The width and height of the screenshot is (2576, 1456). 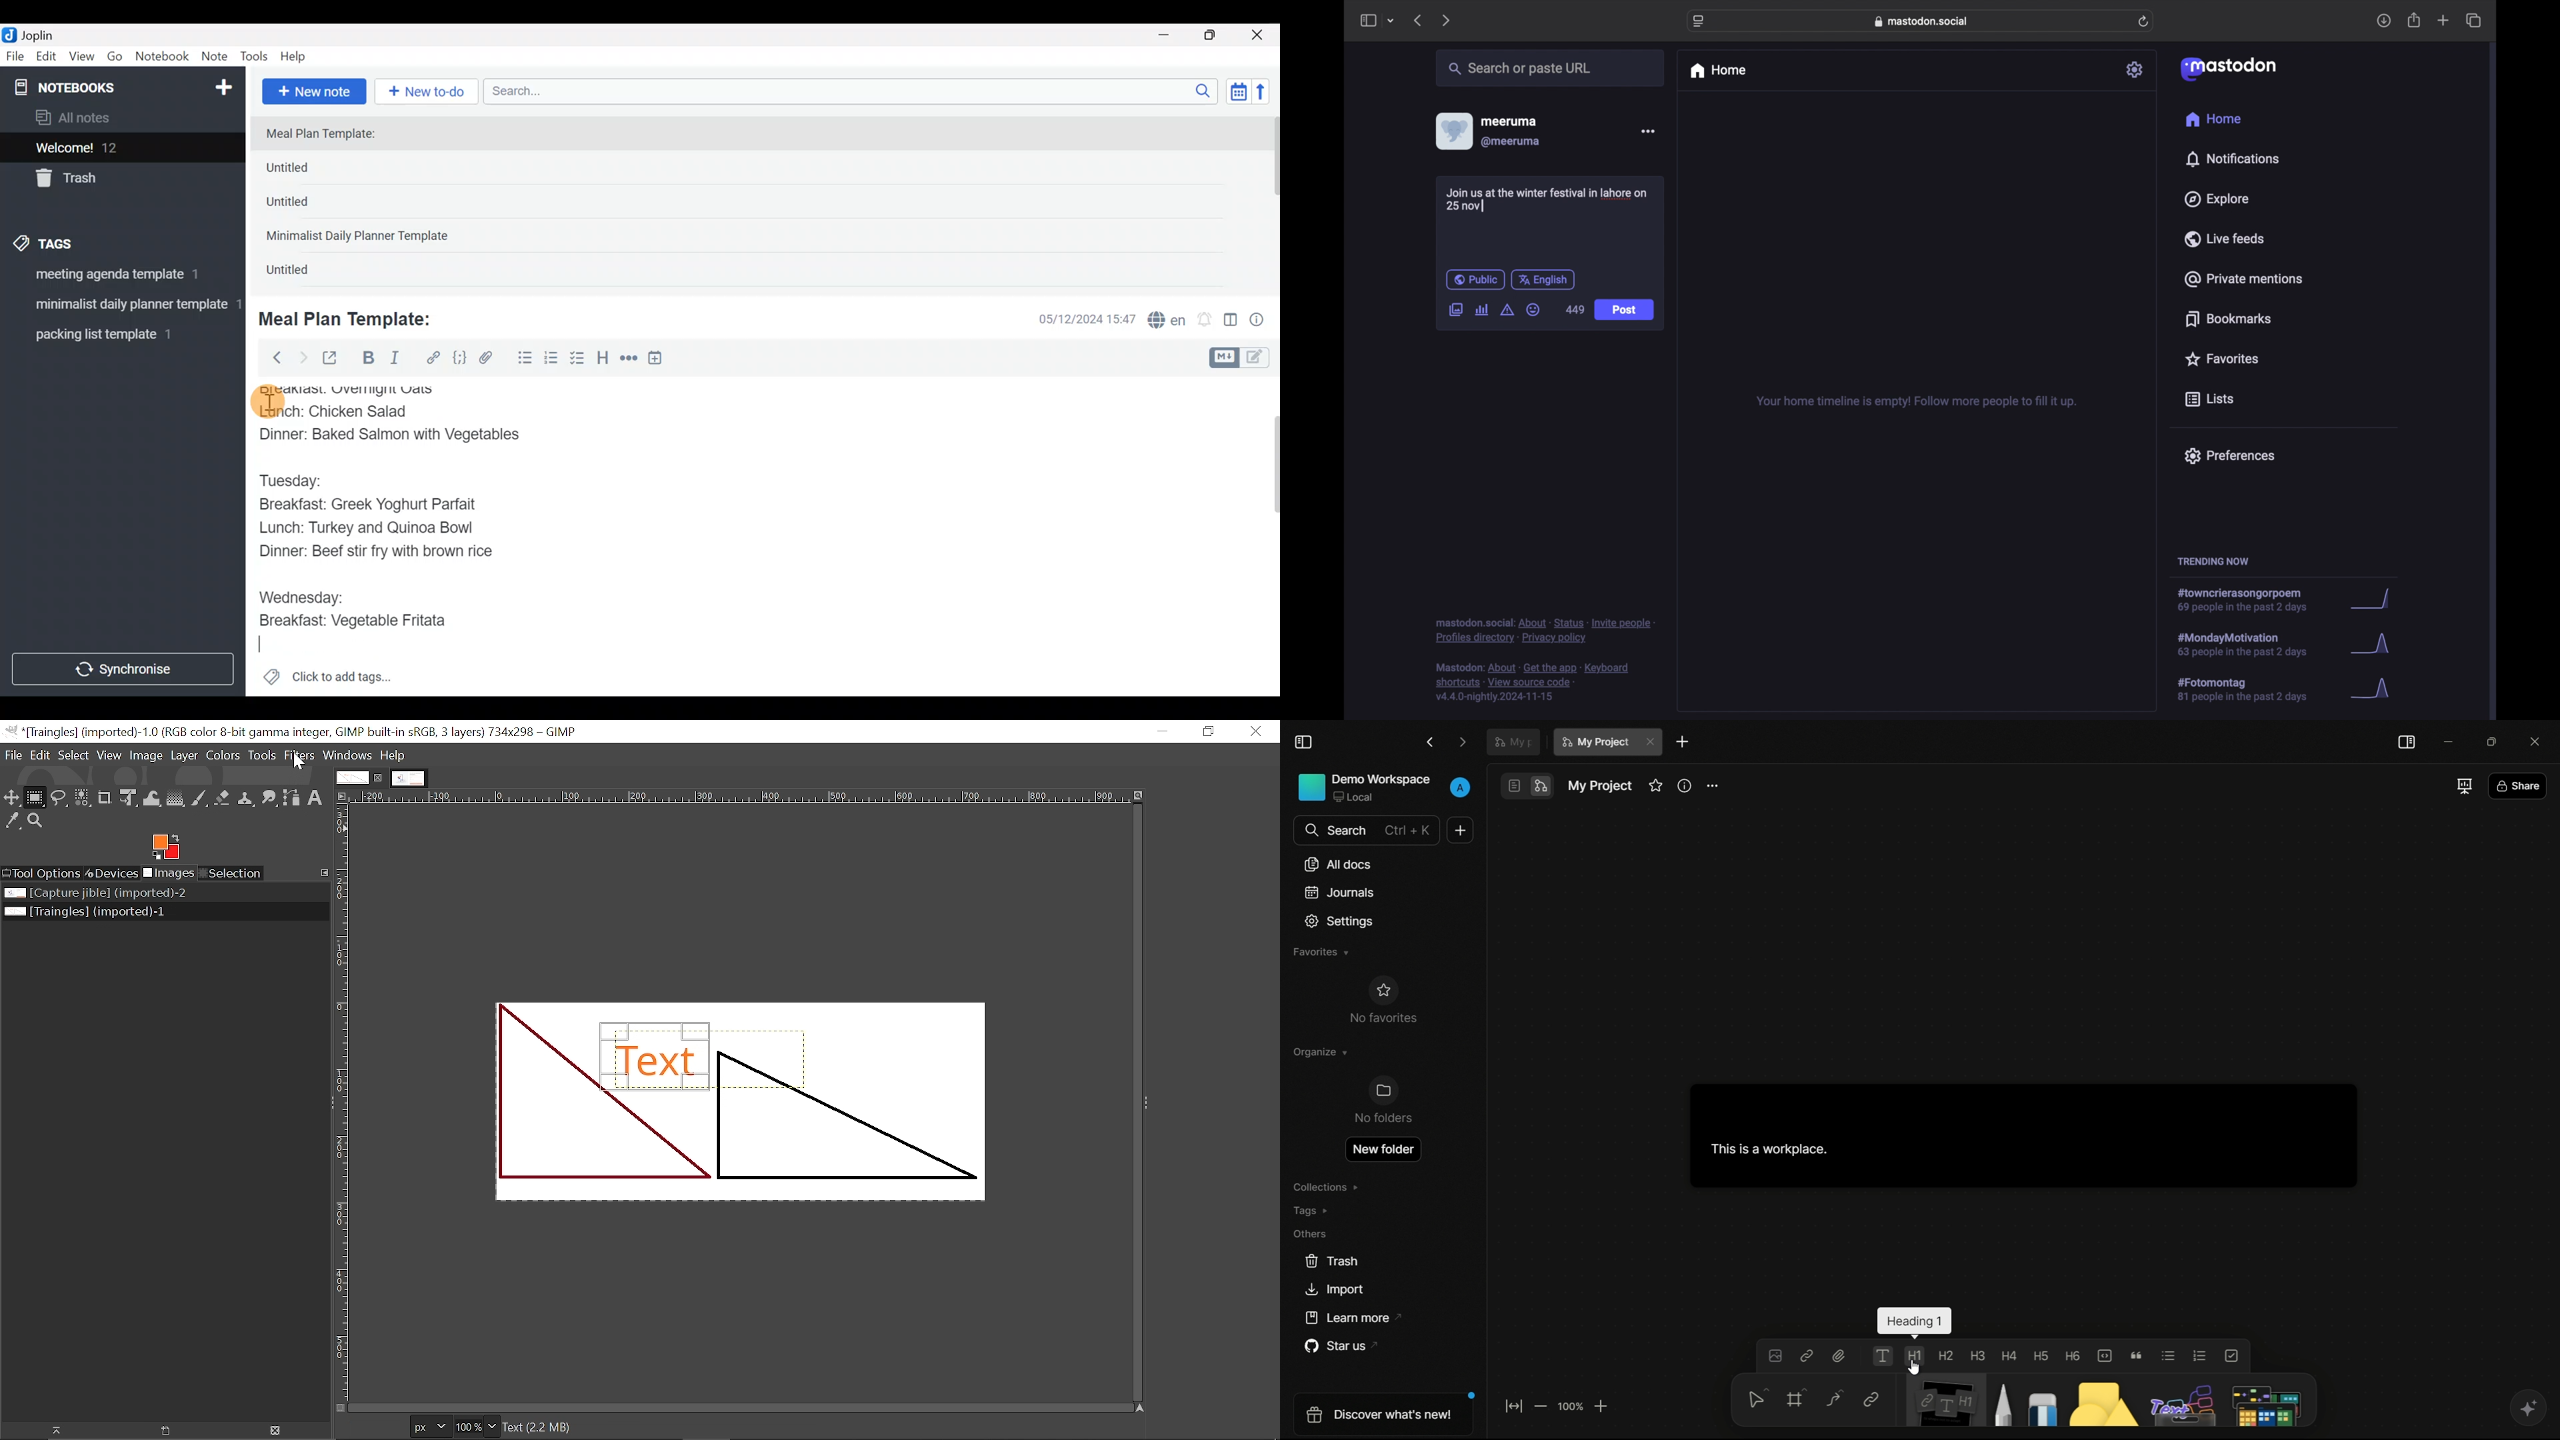 What do you see at coordinates (46, 33) in the screenshot?
I see `Joplin` at bounding box center [46, 33].